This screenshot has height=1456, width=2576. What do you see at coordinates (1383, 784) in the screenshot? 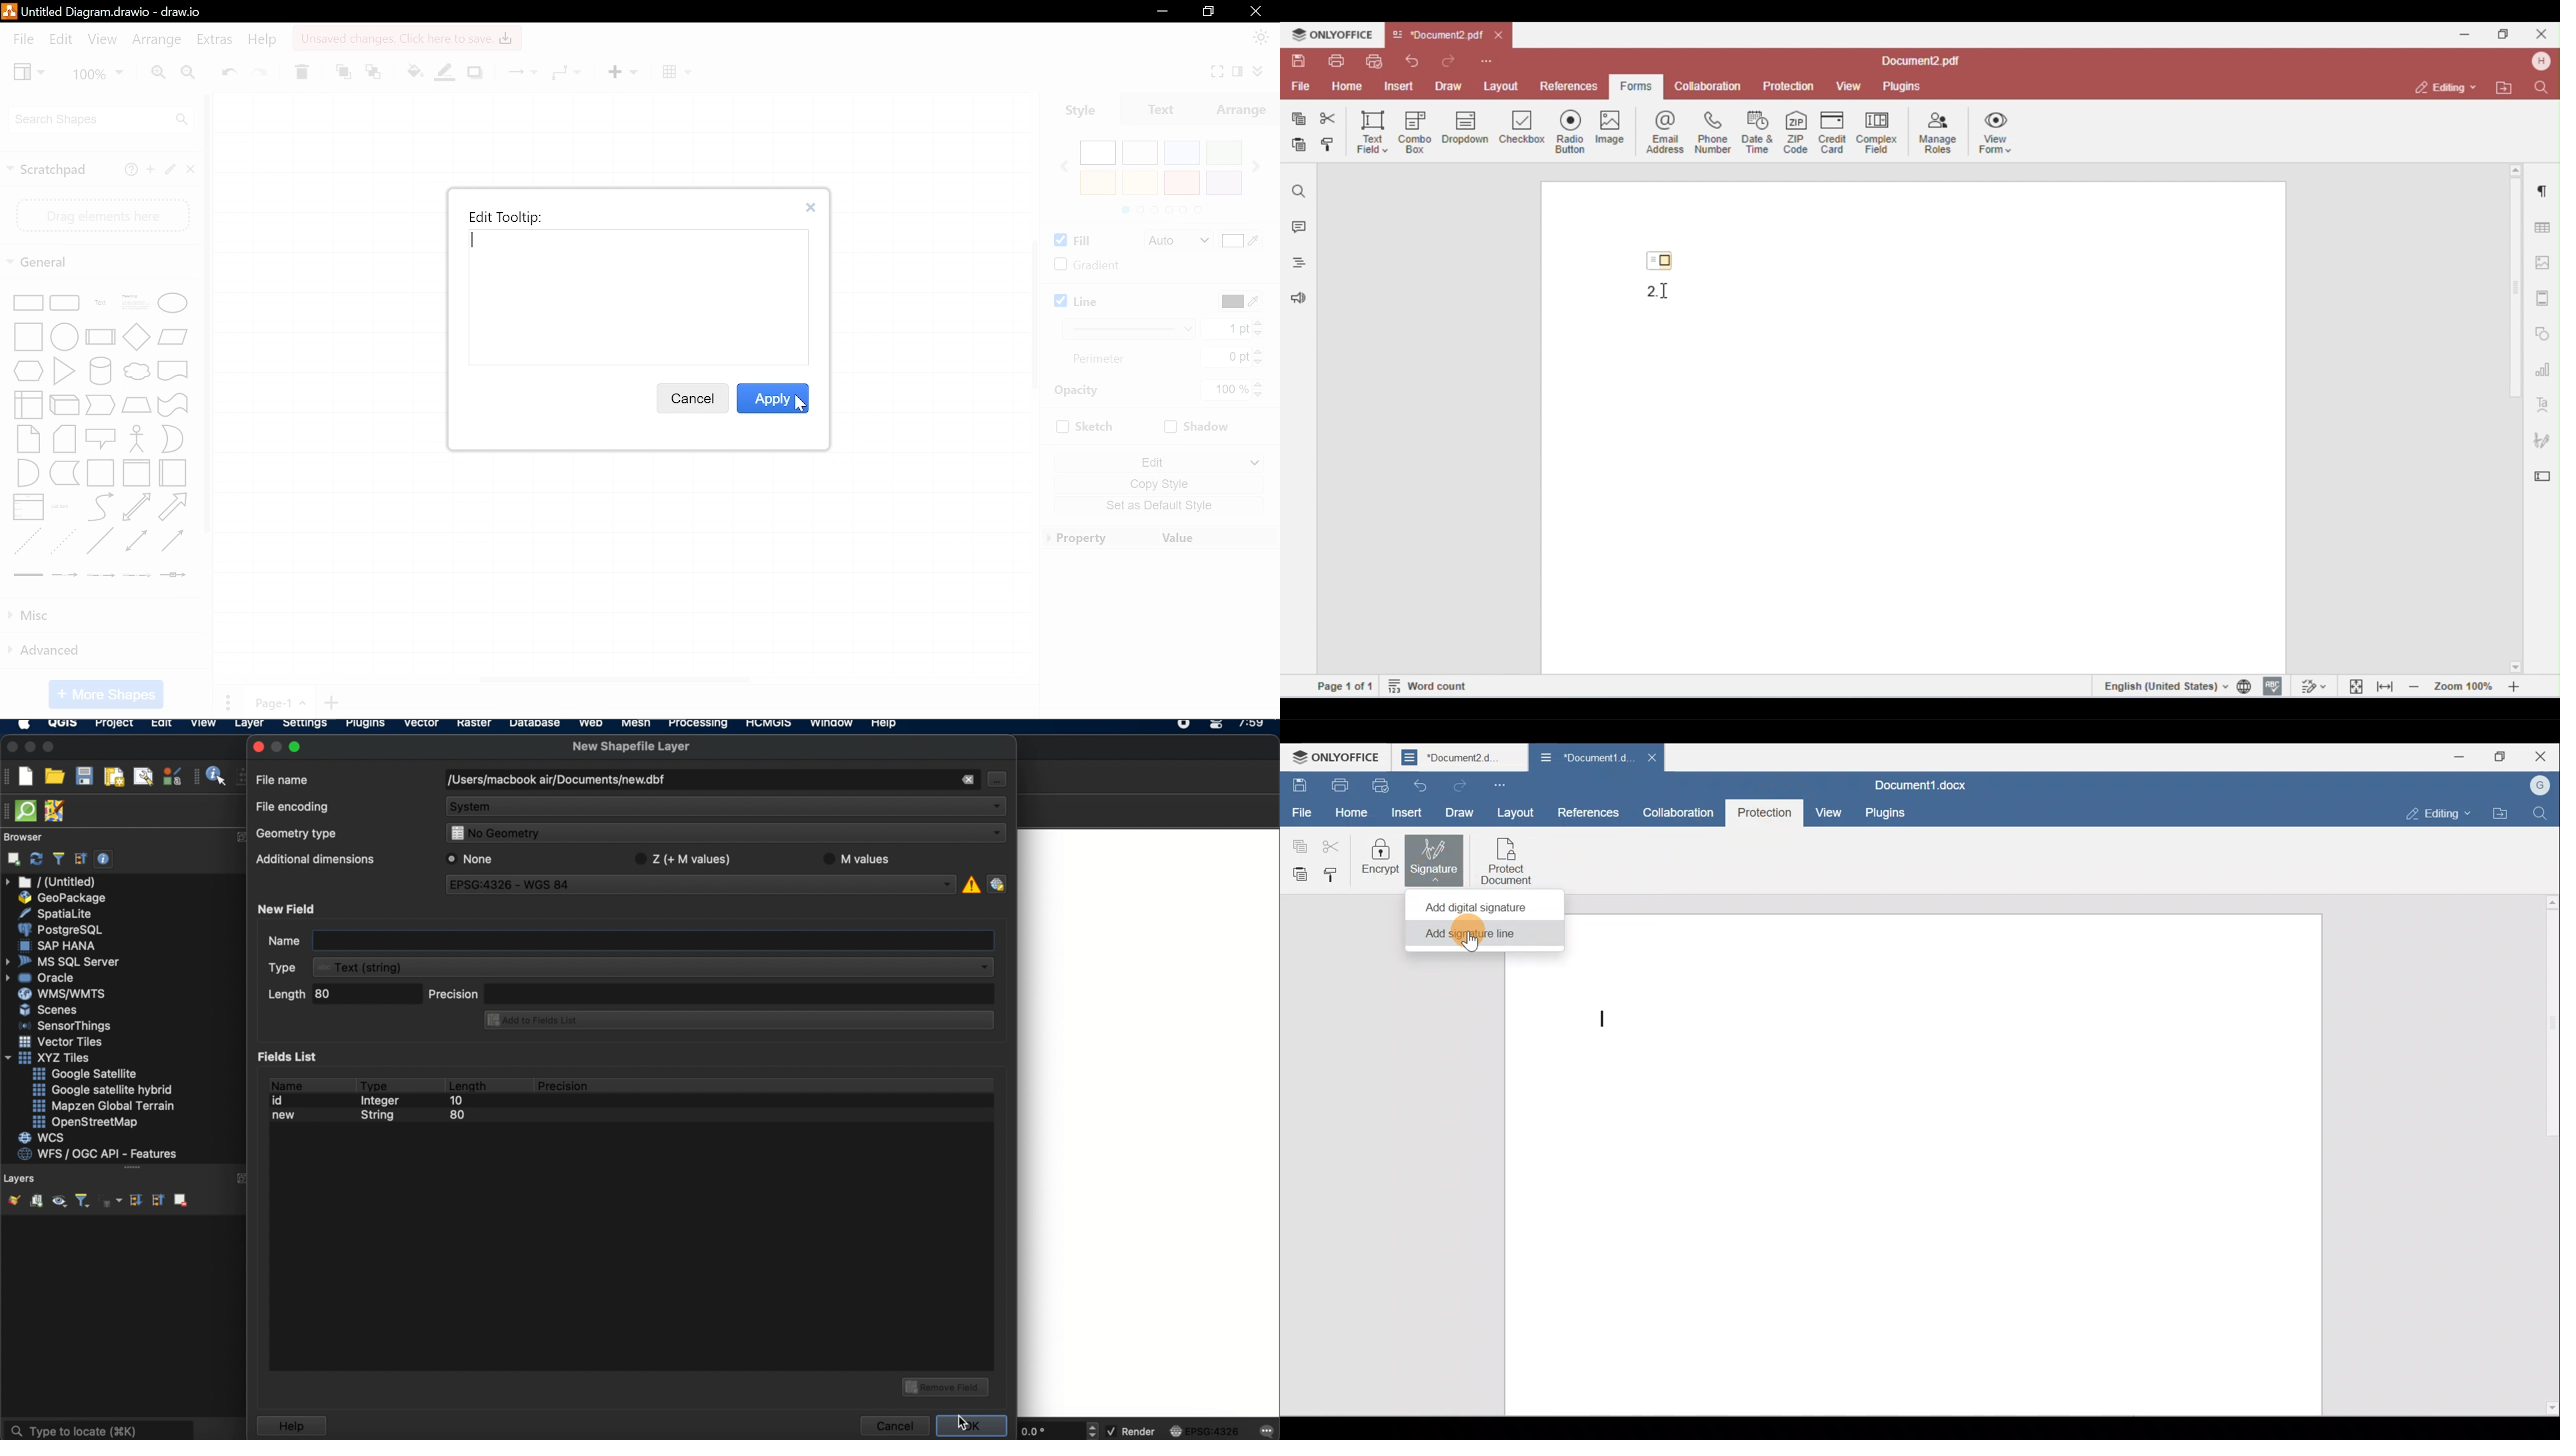
I see `Quick print` at bounding box center [1383, 784].